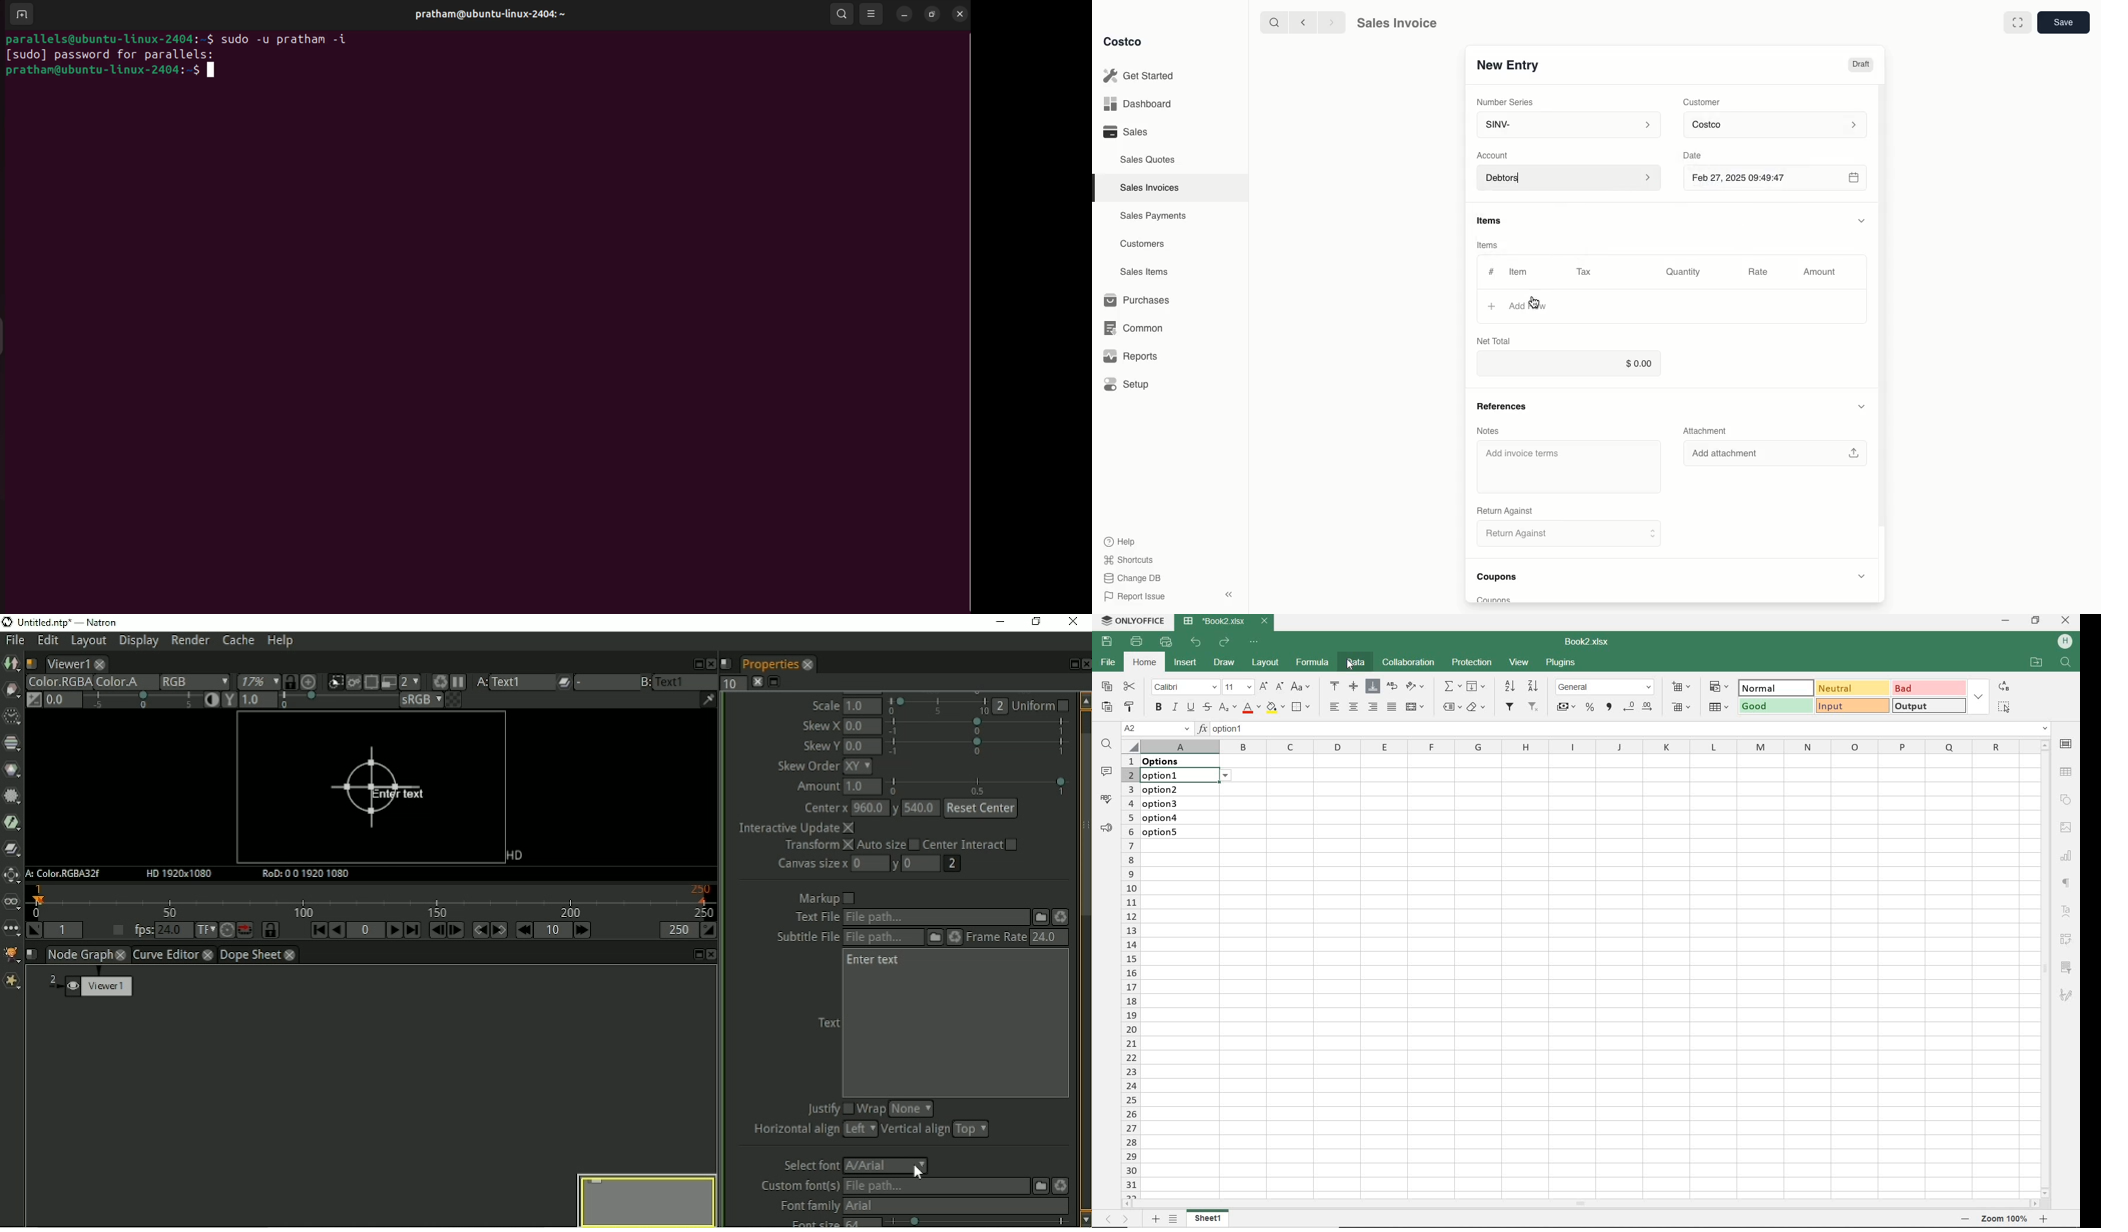 The image size is (2128, 1232). I want to click on Date, so click(1704, 154).